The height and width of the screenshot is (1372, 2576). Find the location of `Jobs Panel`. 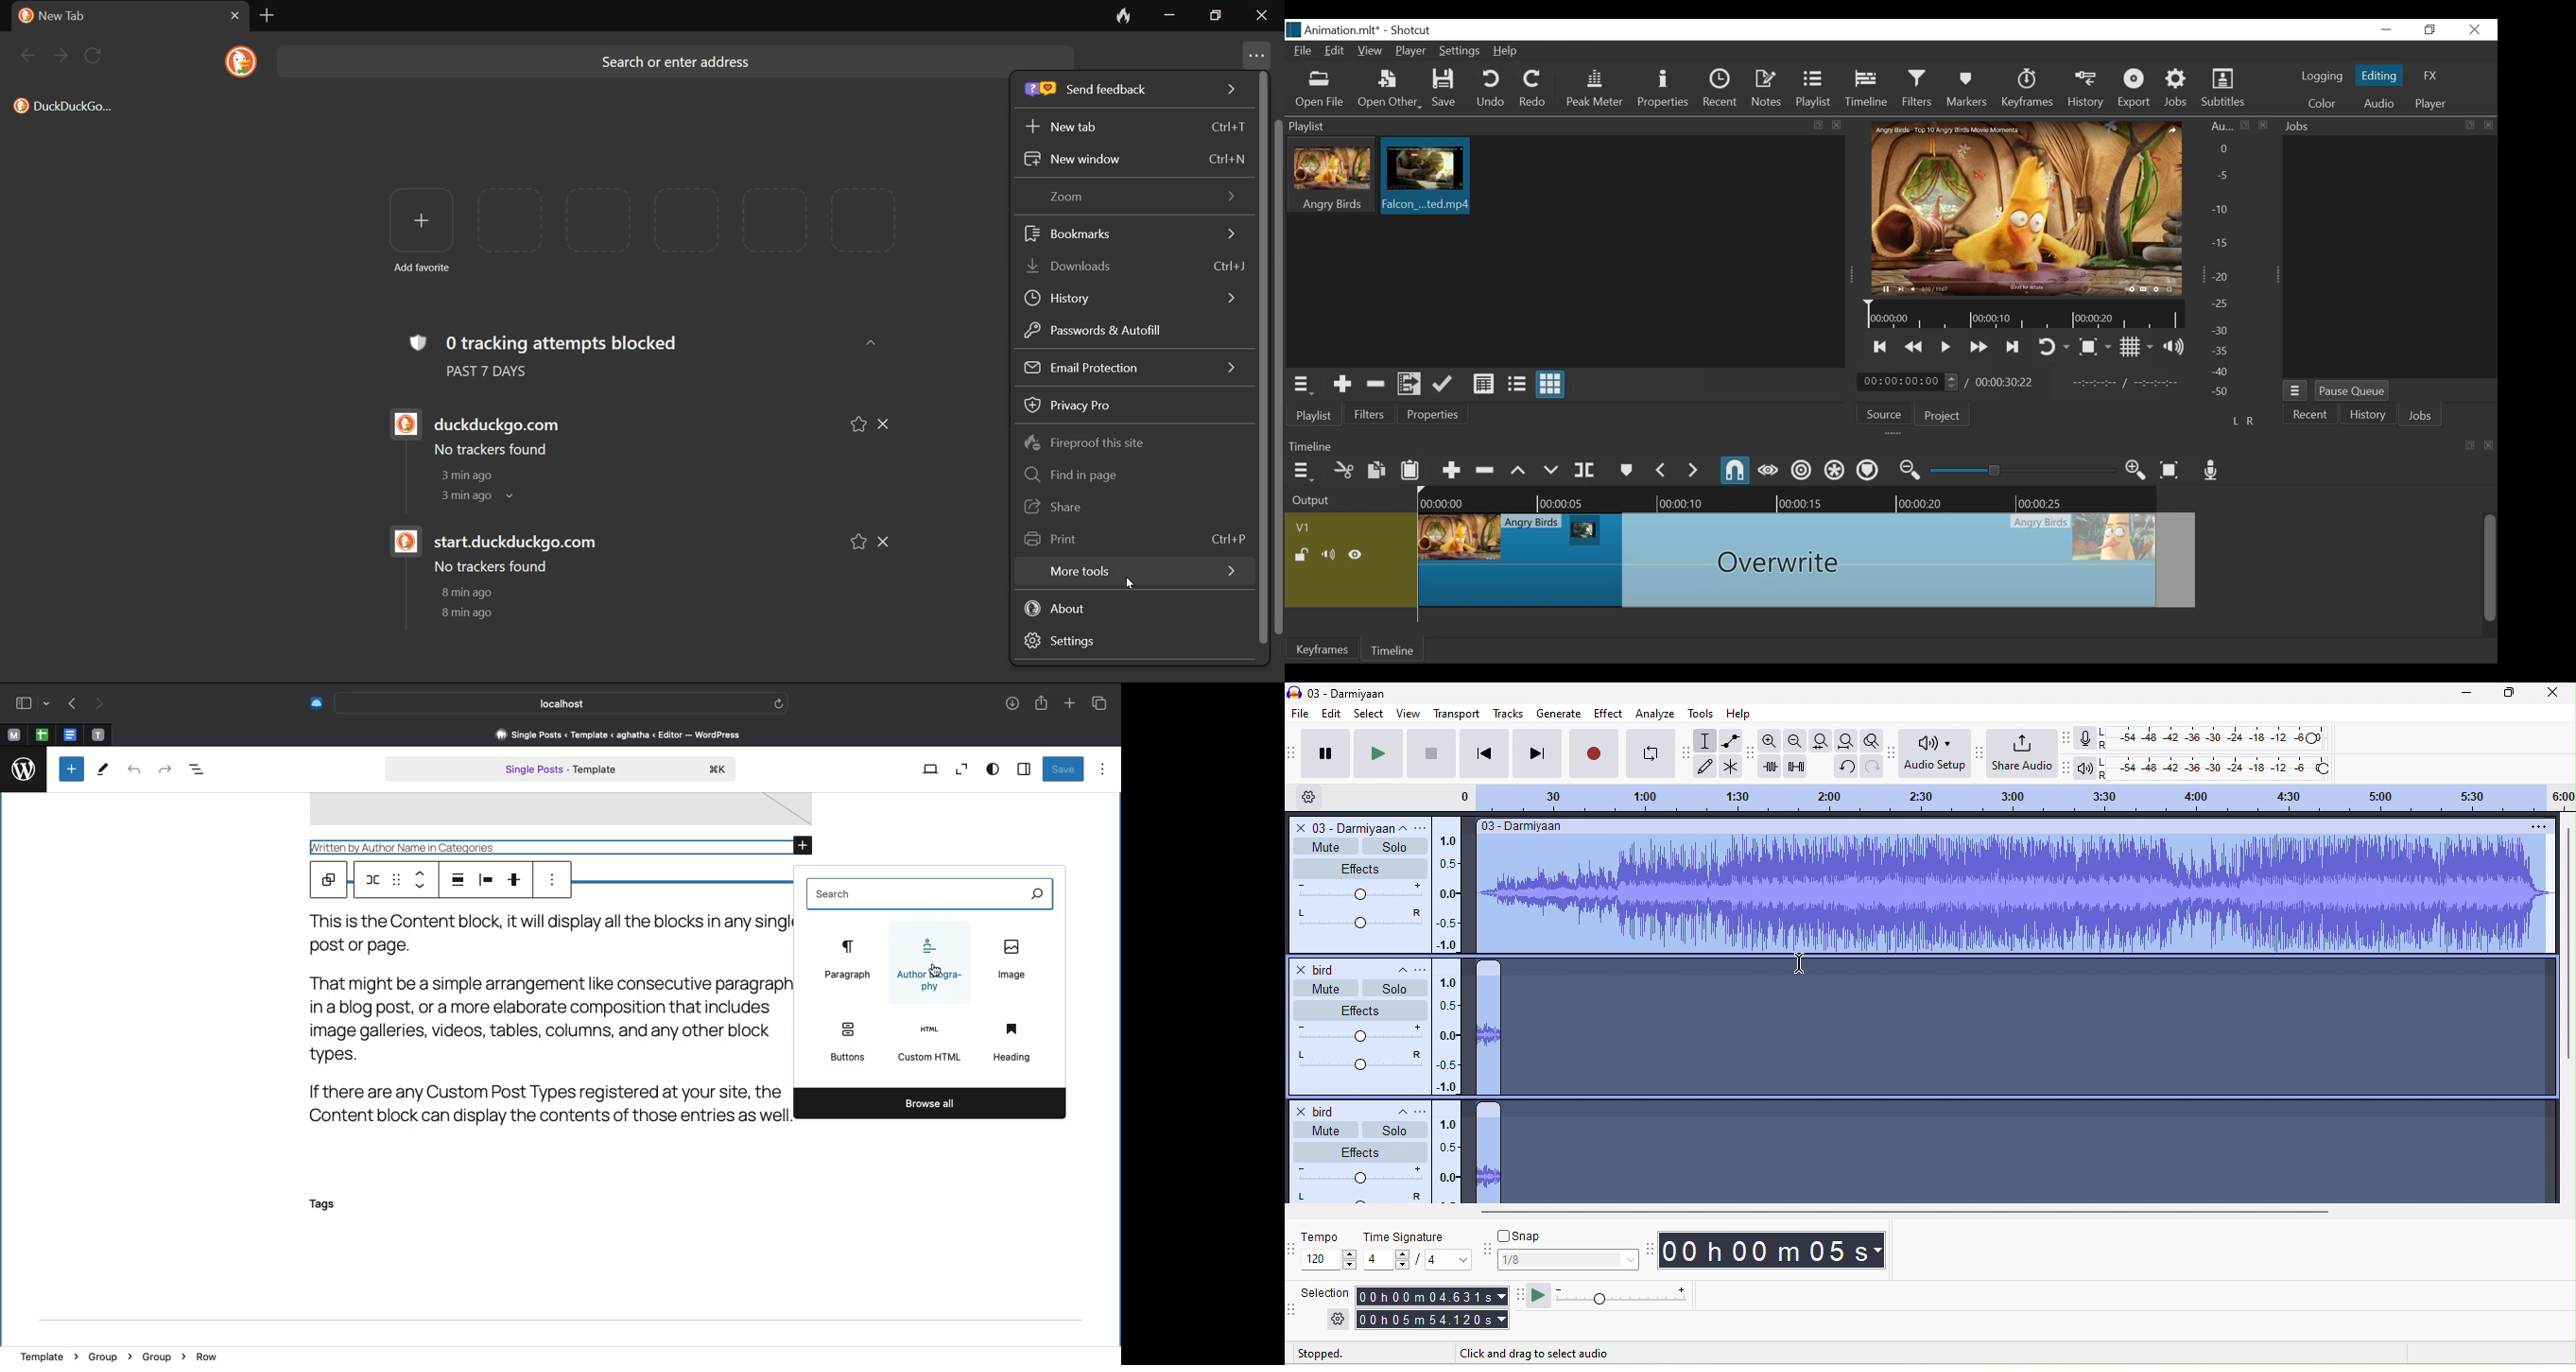

Jobs Panel is located at coordinates (2391, 259).